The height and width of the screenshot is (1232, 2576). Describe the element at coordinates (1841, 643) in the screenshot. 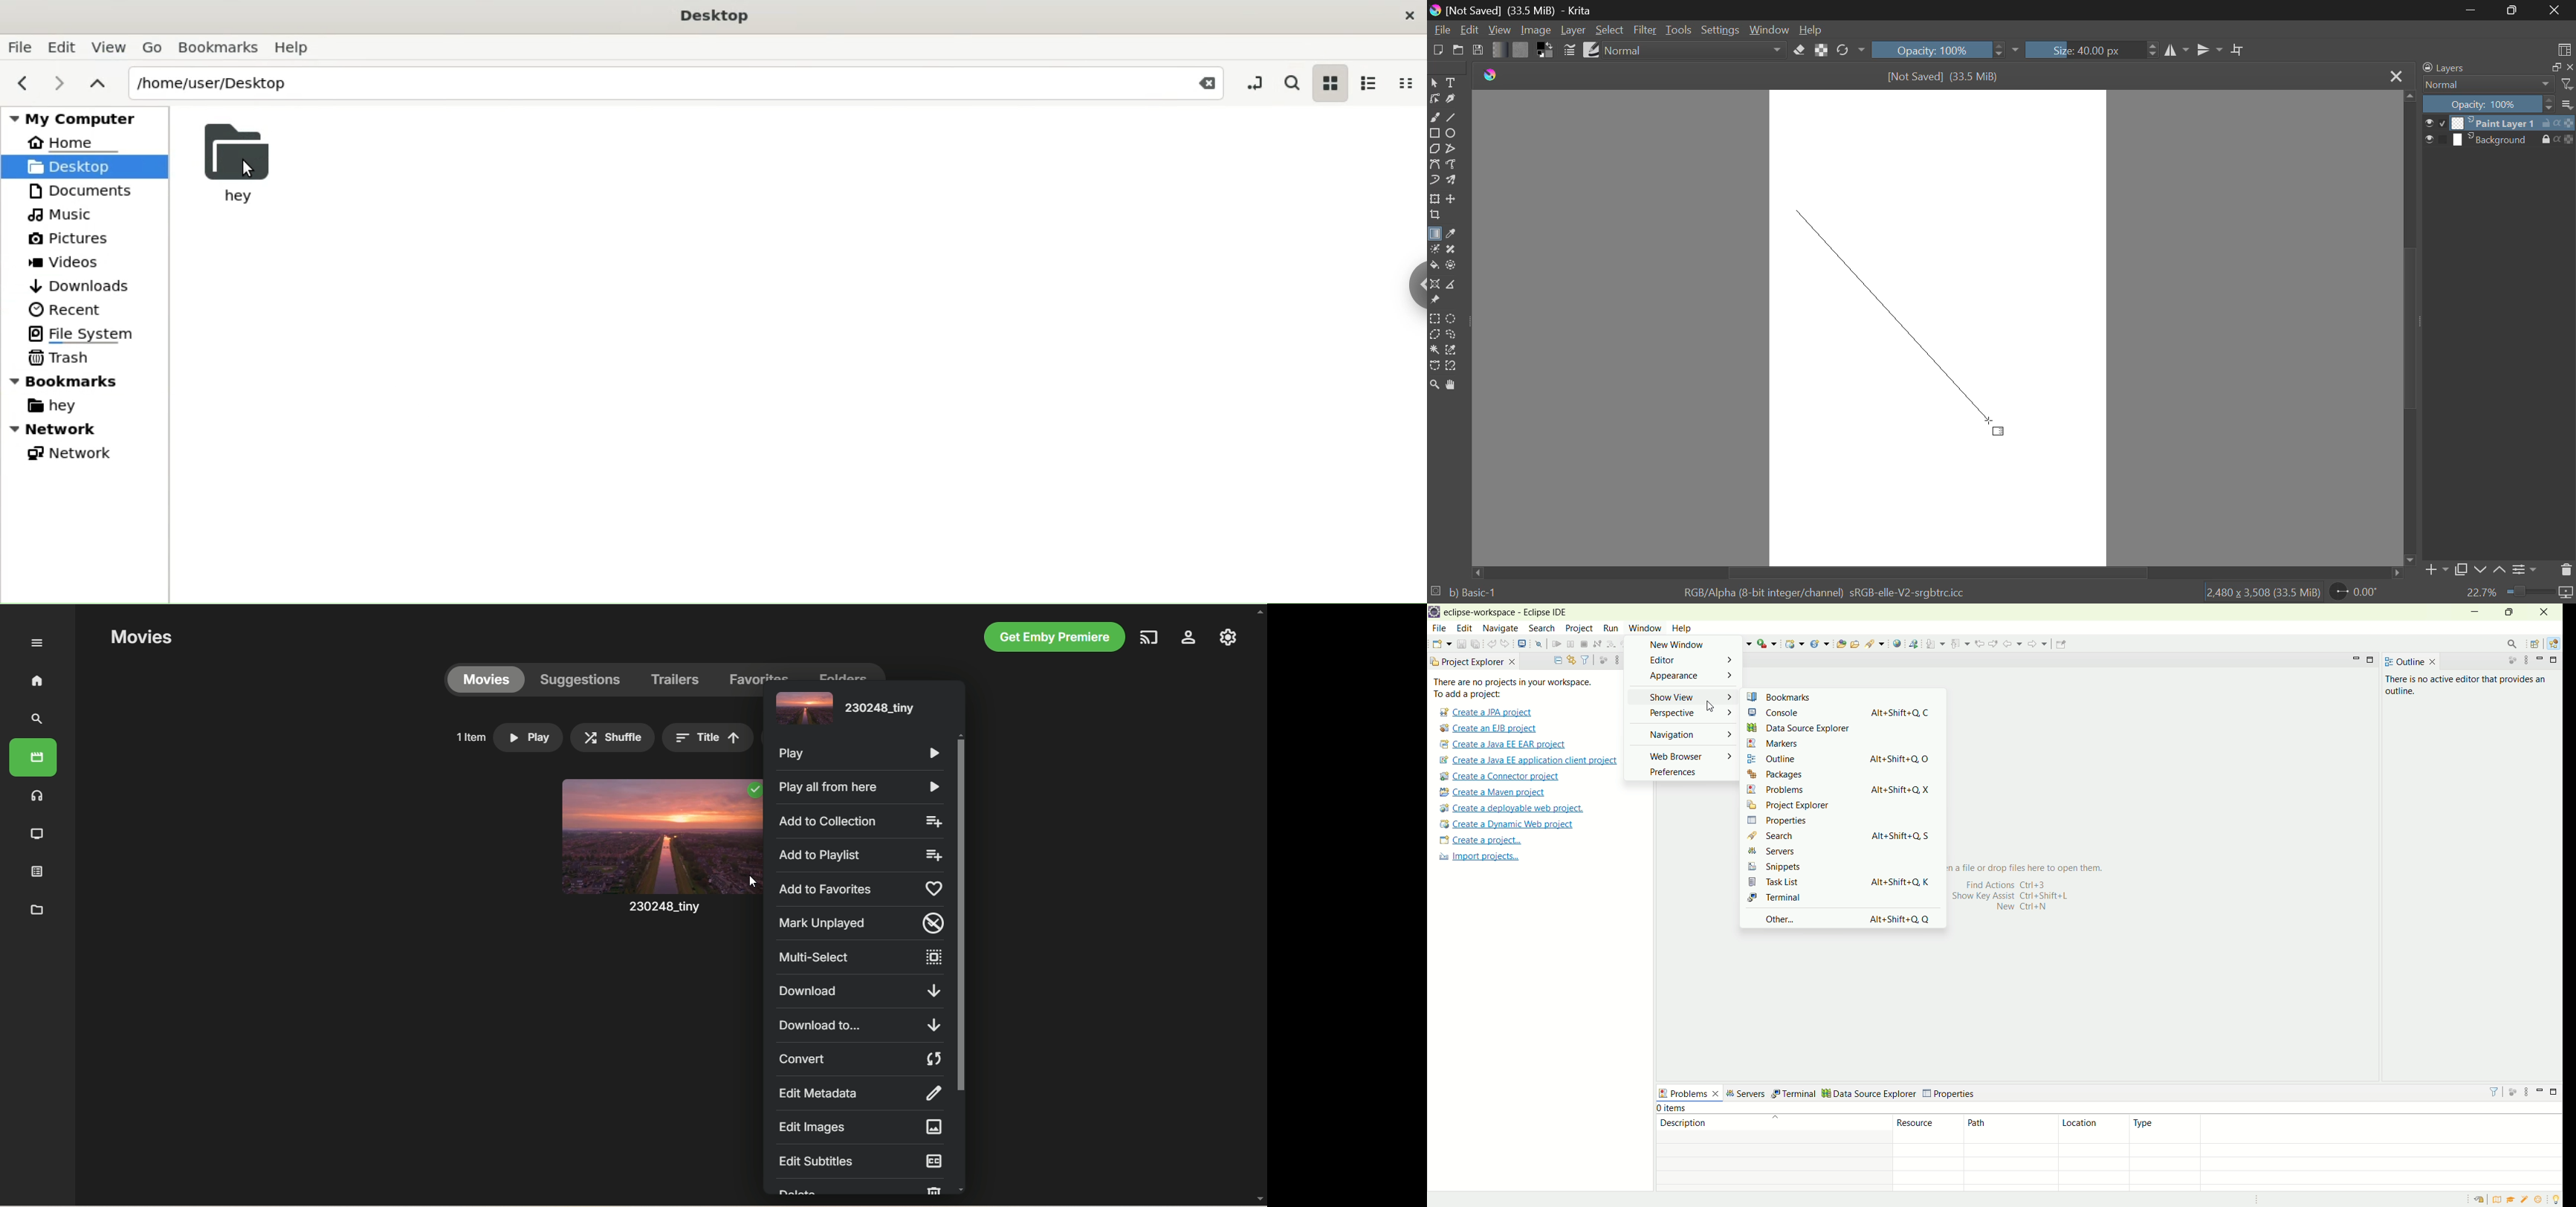

I see `open type` at that location.